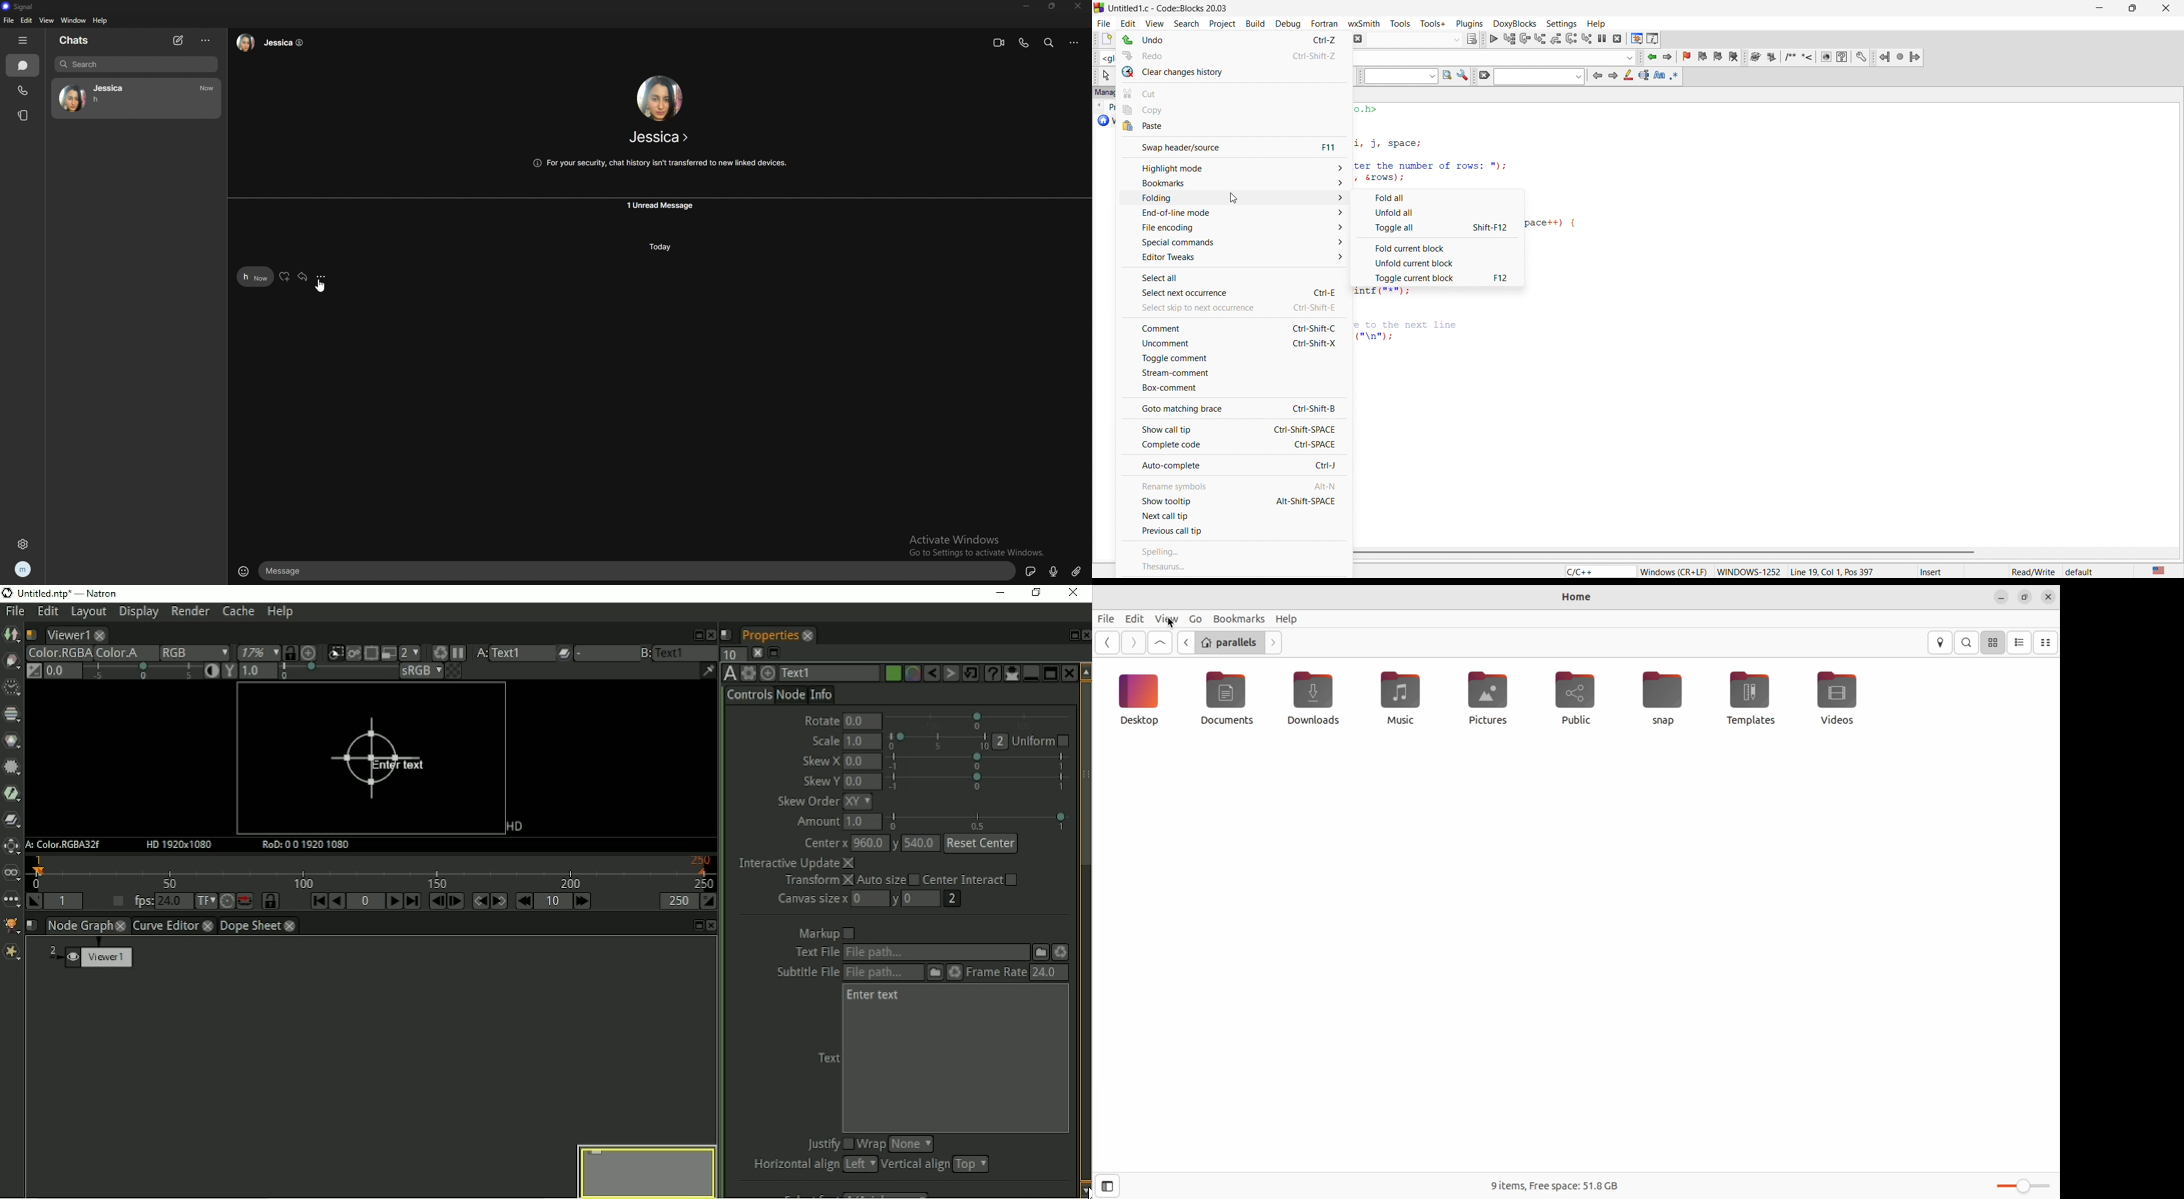 The image size is (2184, 1204). What do you see at coordinates (1704, 55) in the screenshot?
I see `previous bookmark` at bounding box center [1704, 55].